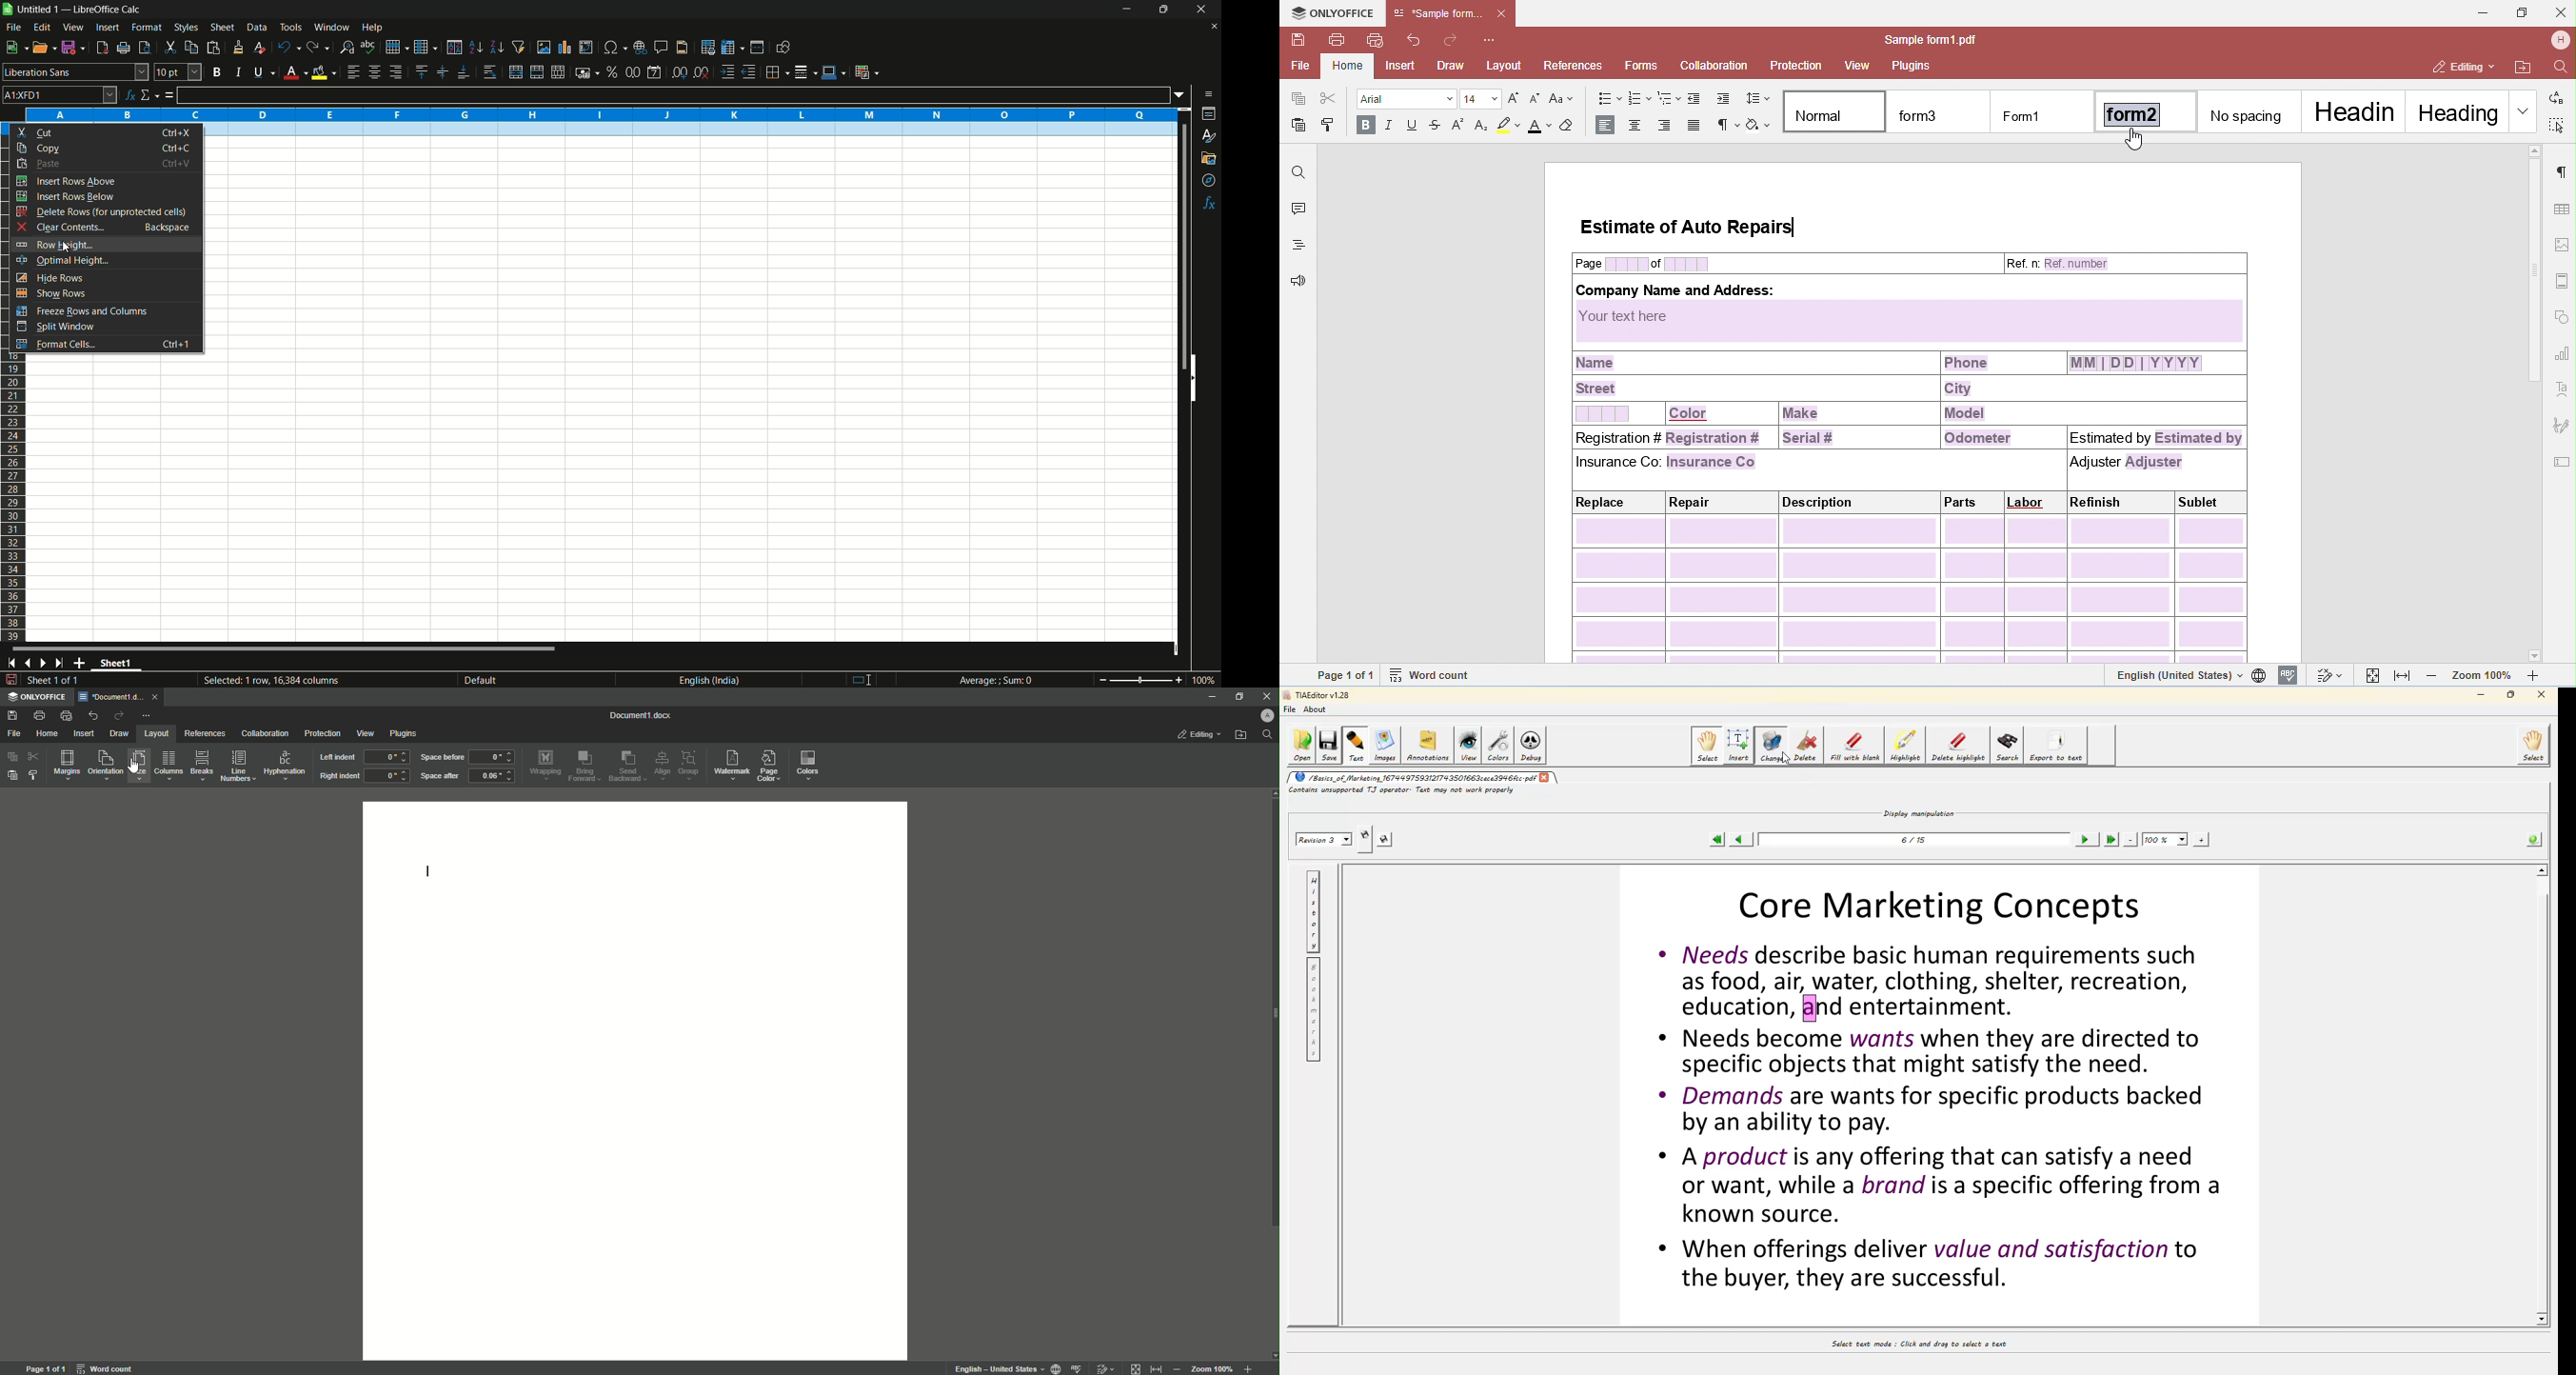  I want to click on find and replace, so click(347, 46).